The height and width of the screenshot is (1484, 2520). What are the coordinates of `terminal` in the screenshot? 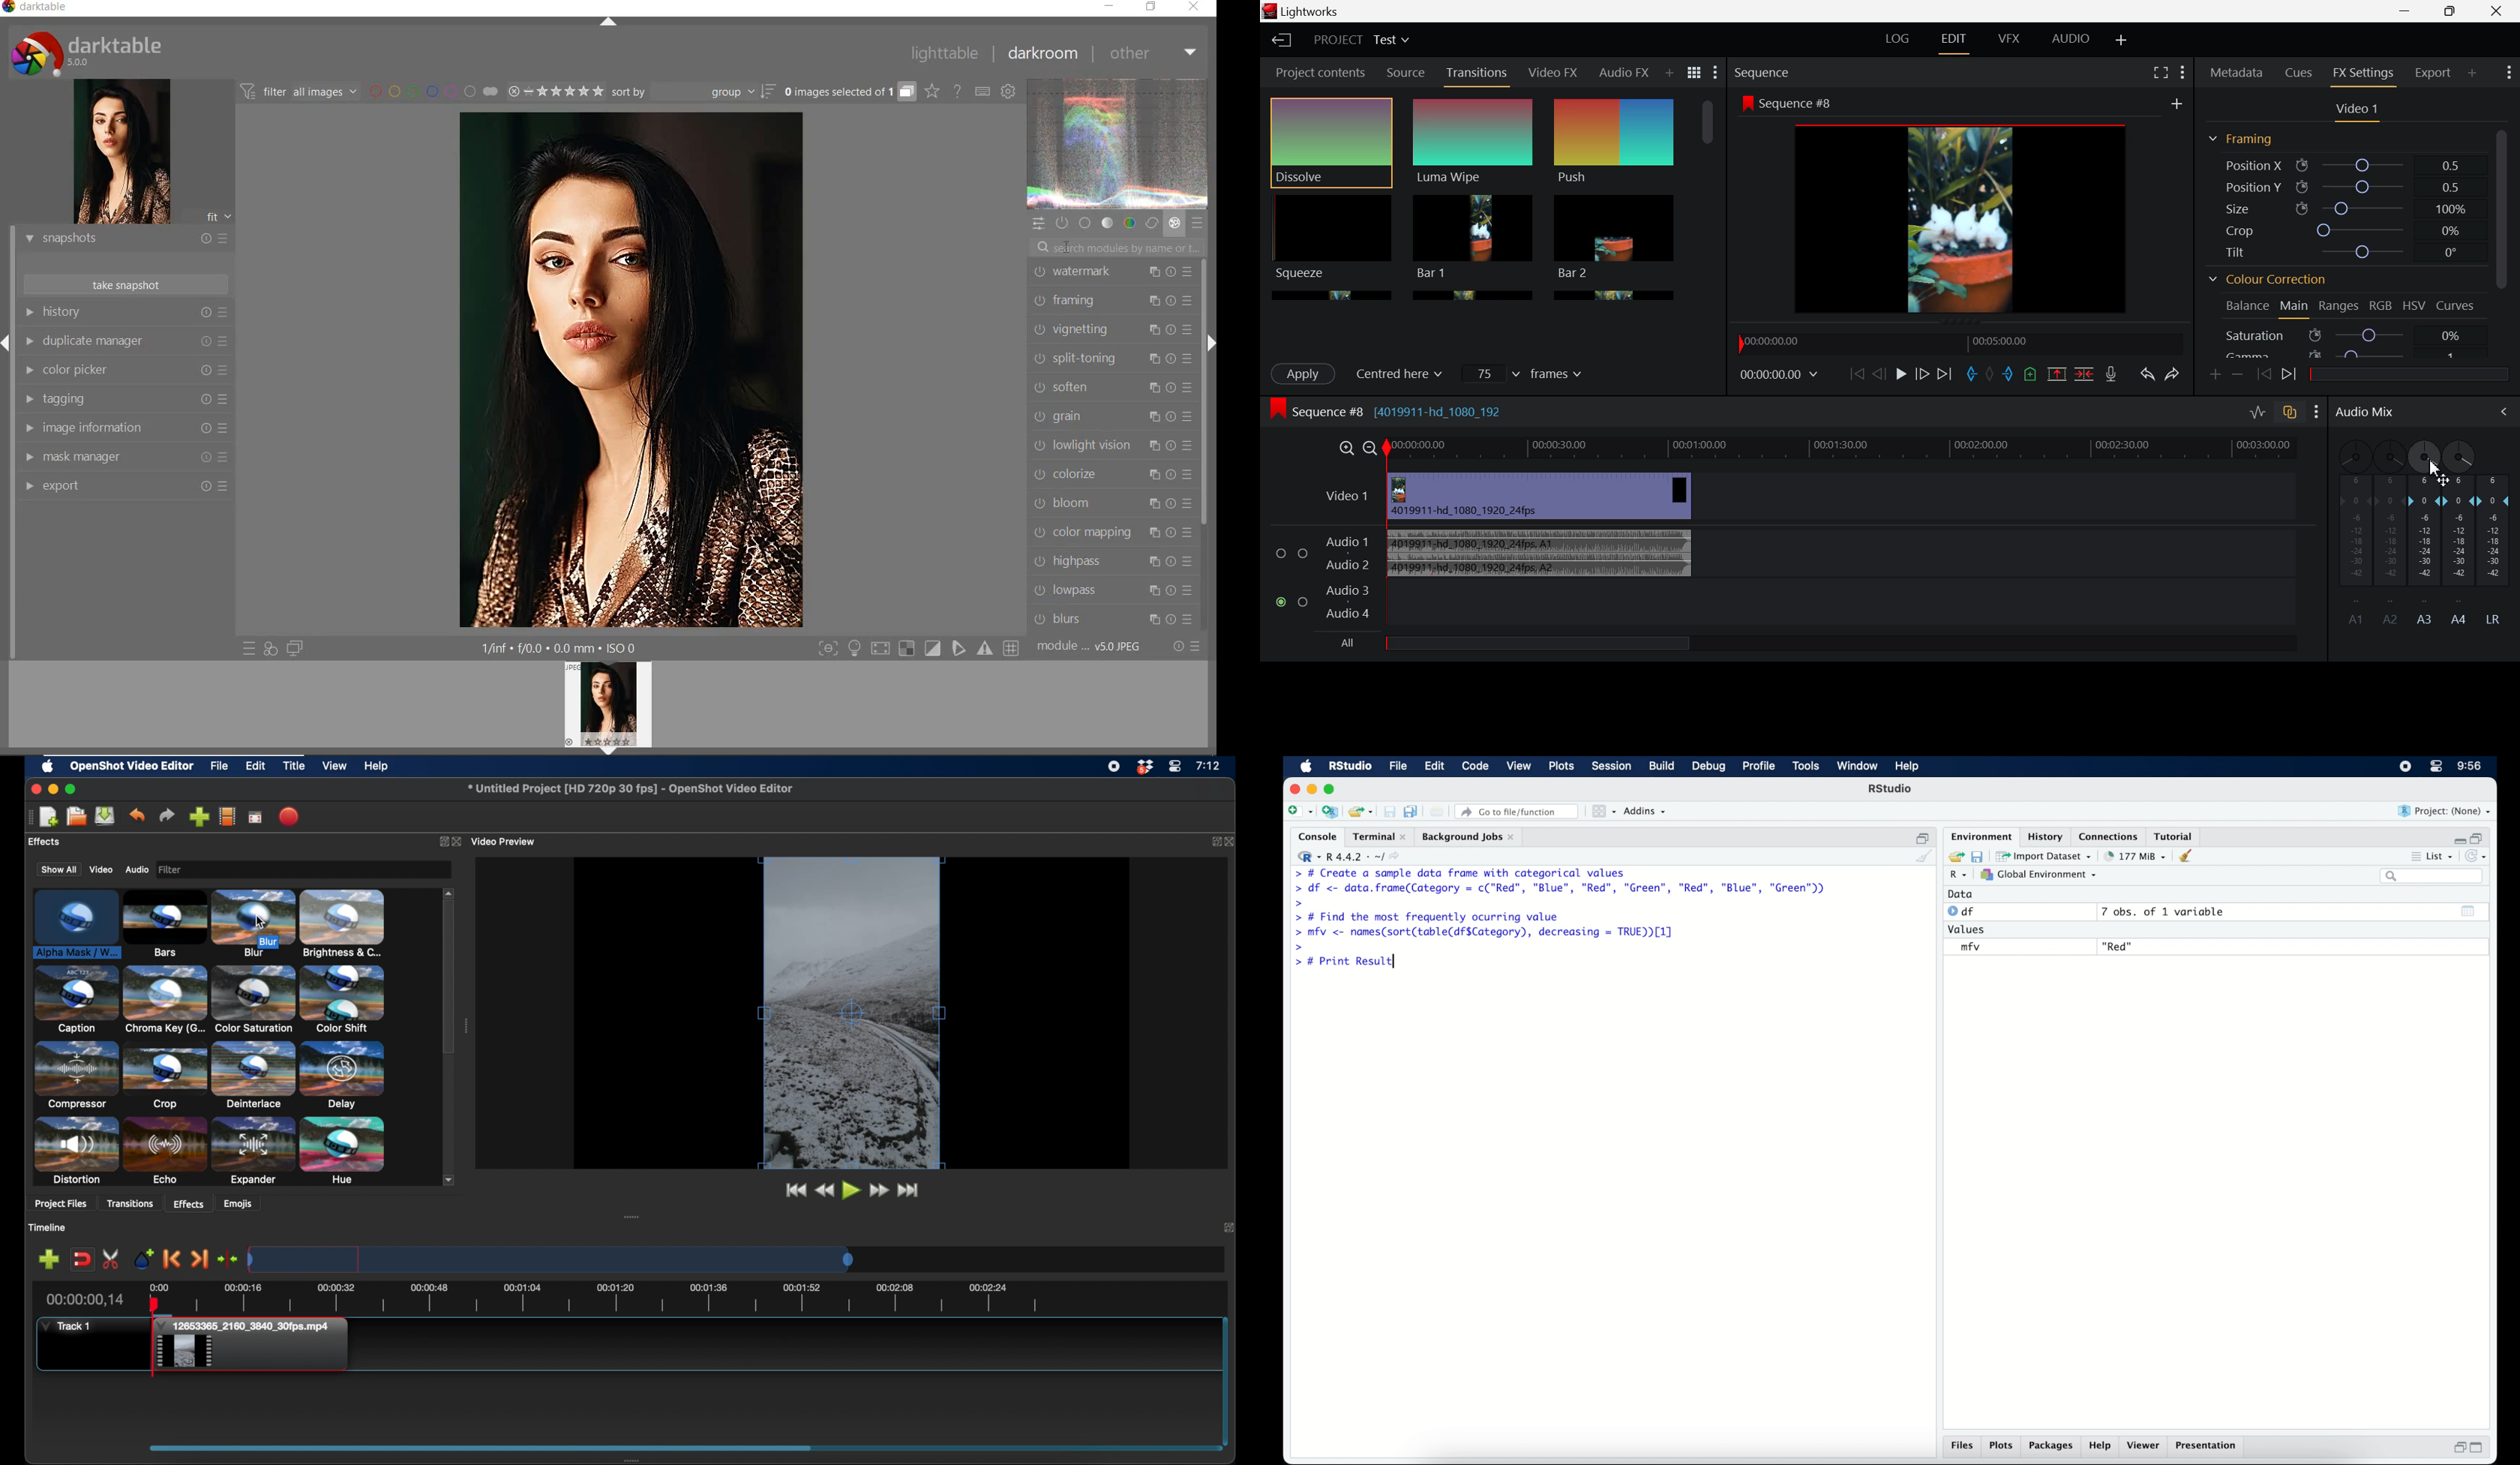 It's located at (1377, 835).